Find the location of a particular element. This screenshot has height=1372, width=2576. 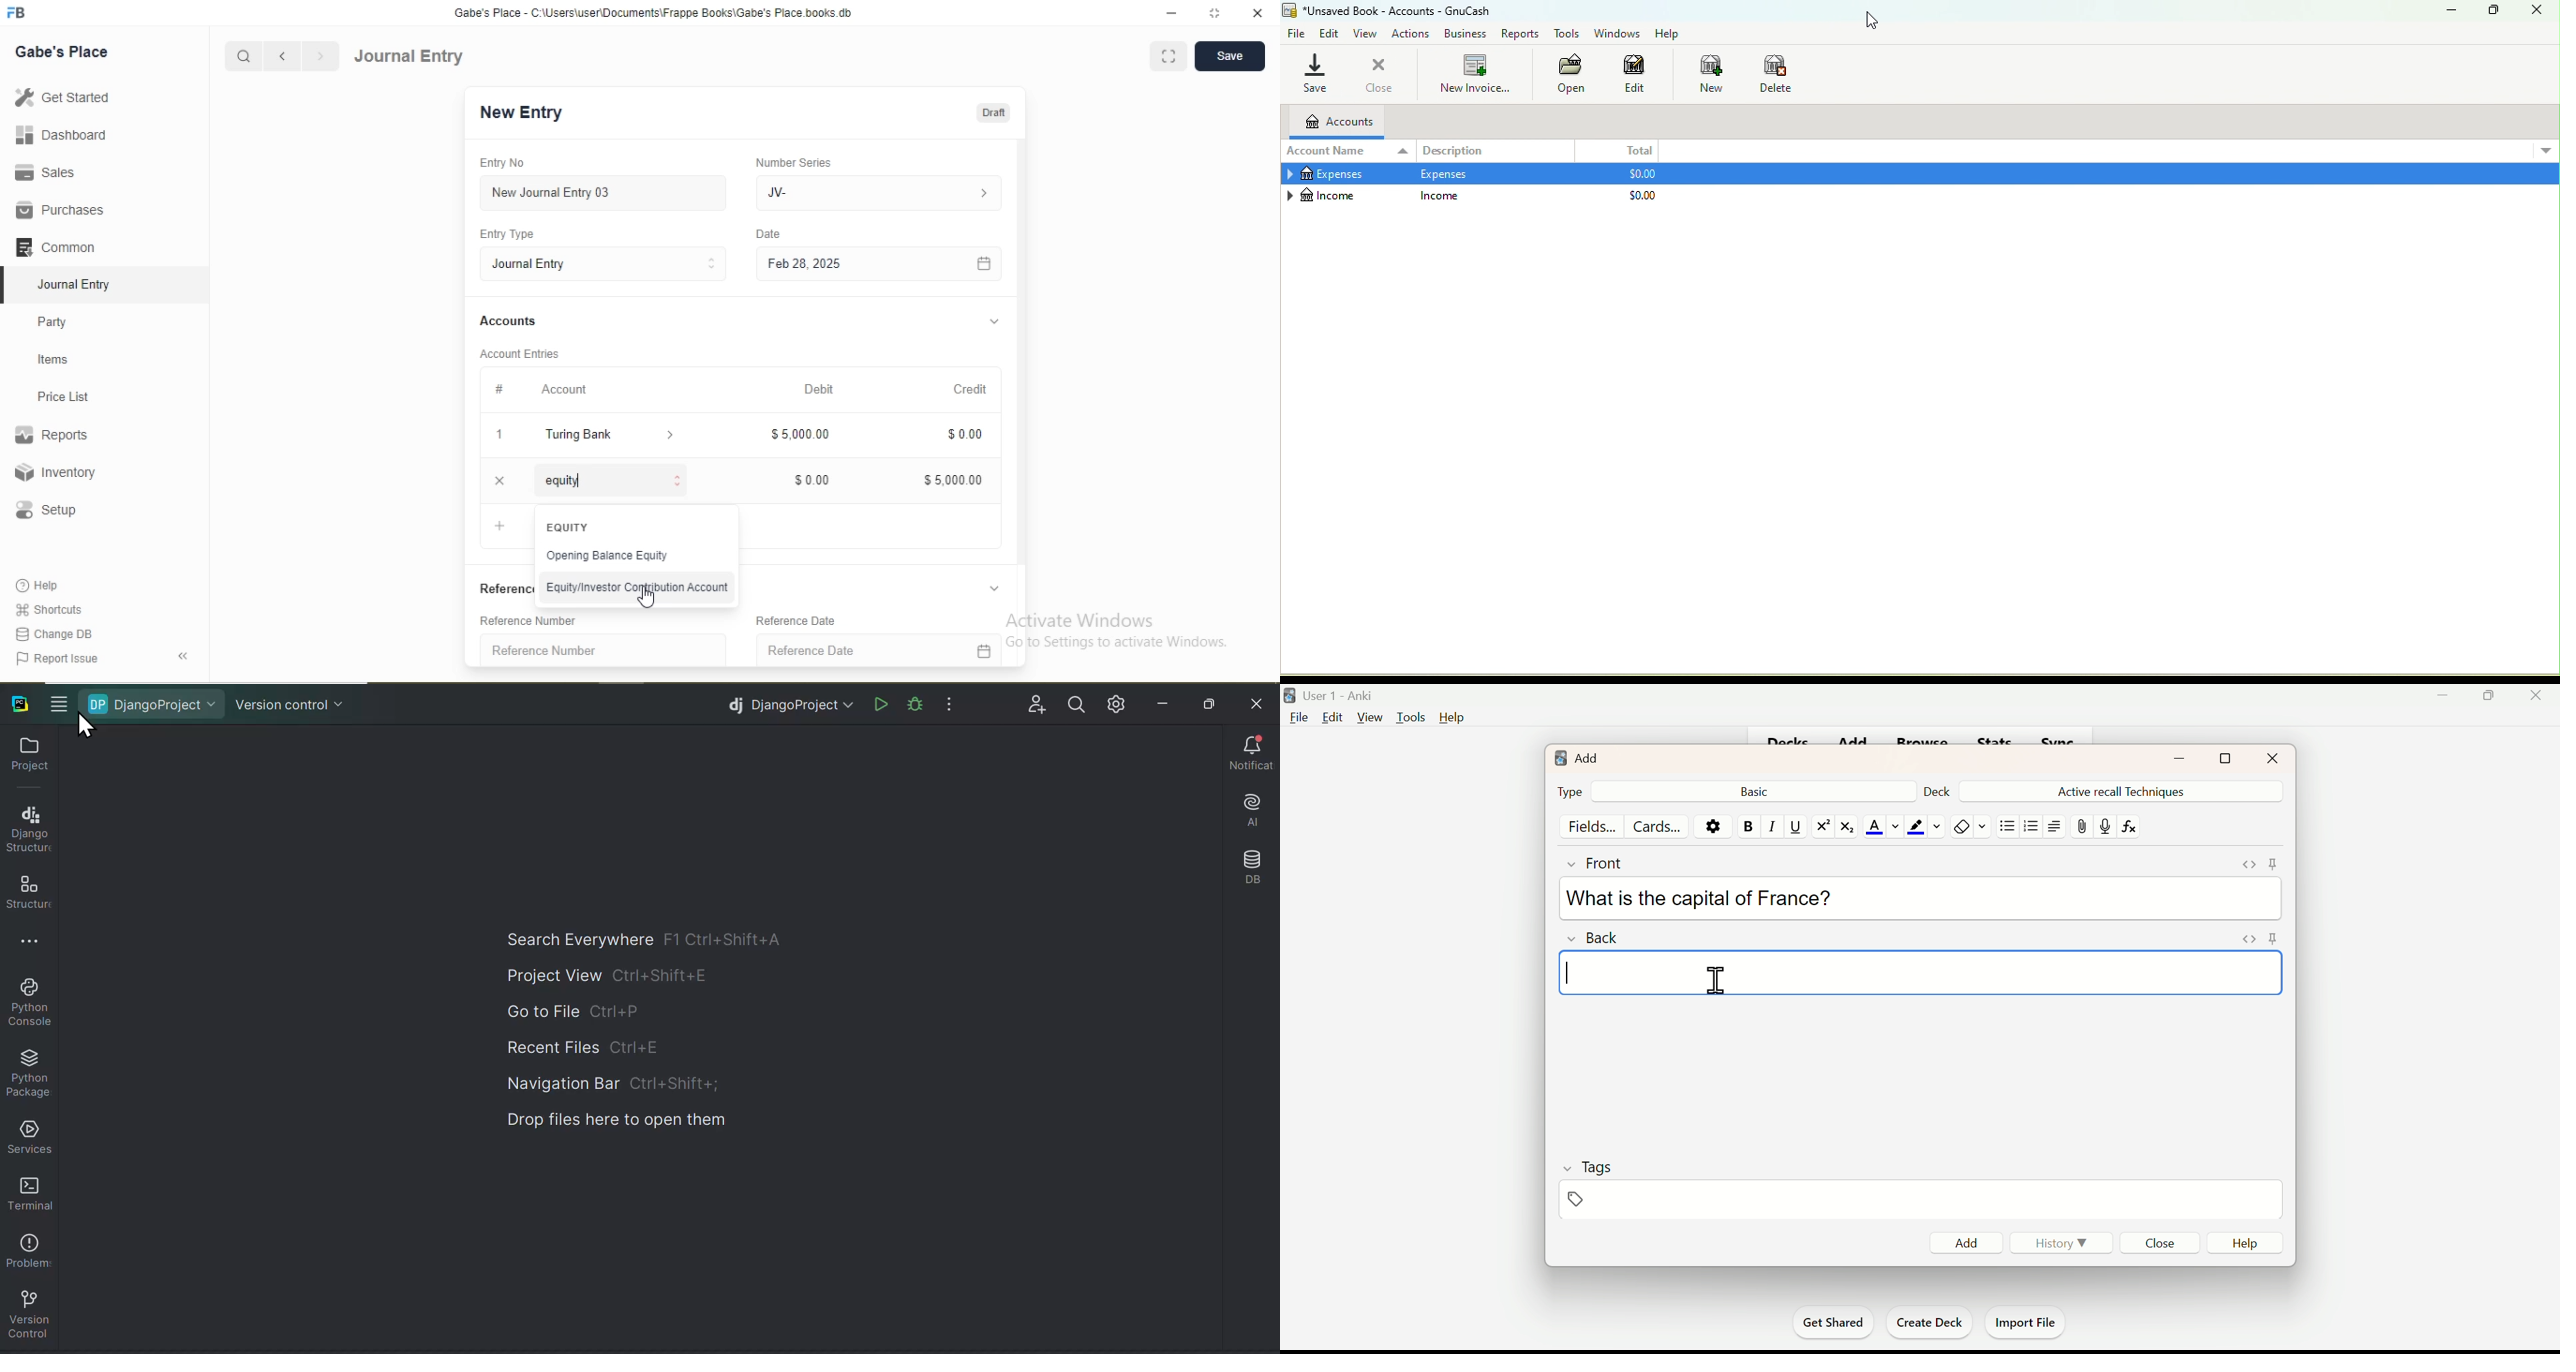

Windows options is located at coordinates (64, 707).